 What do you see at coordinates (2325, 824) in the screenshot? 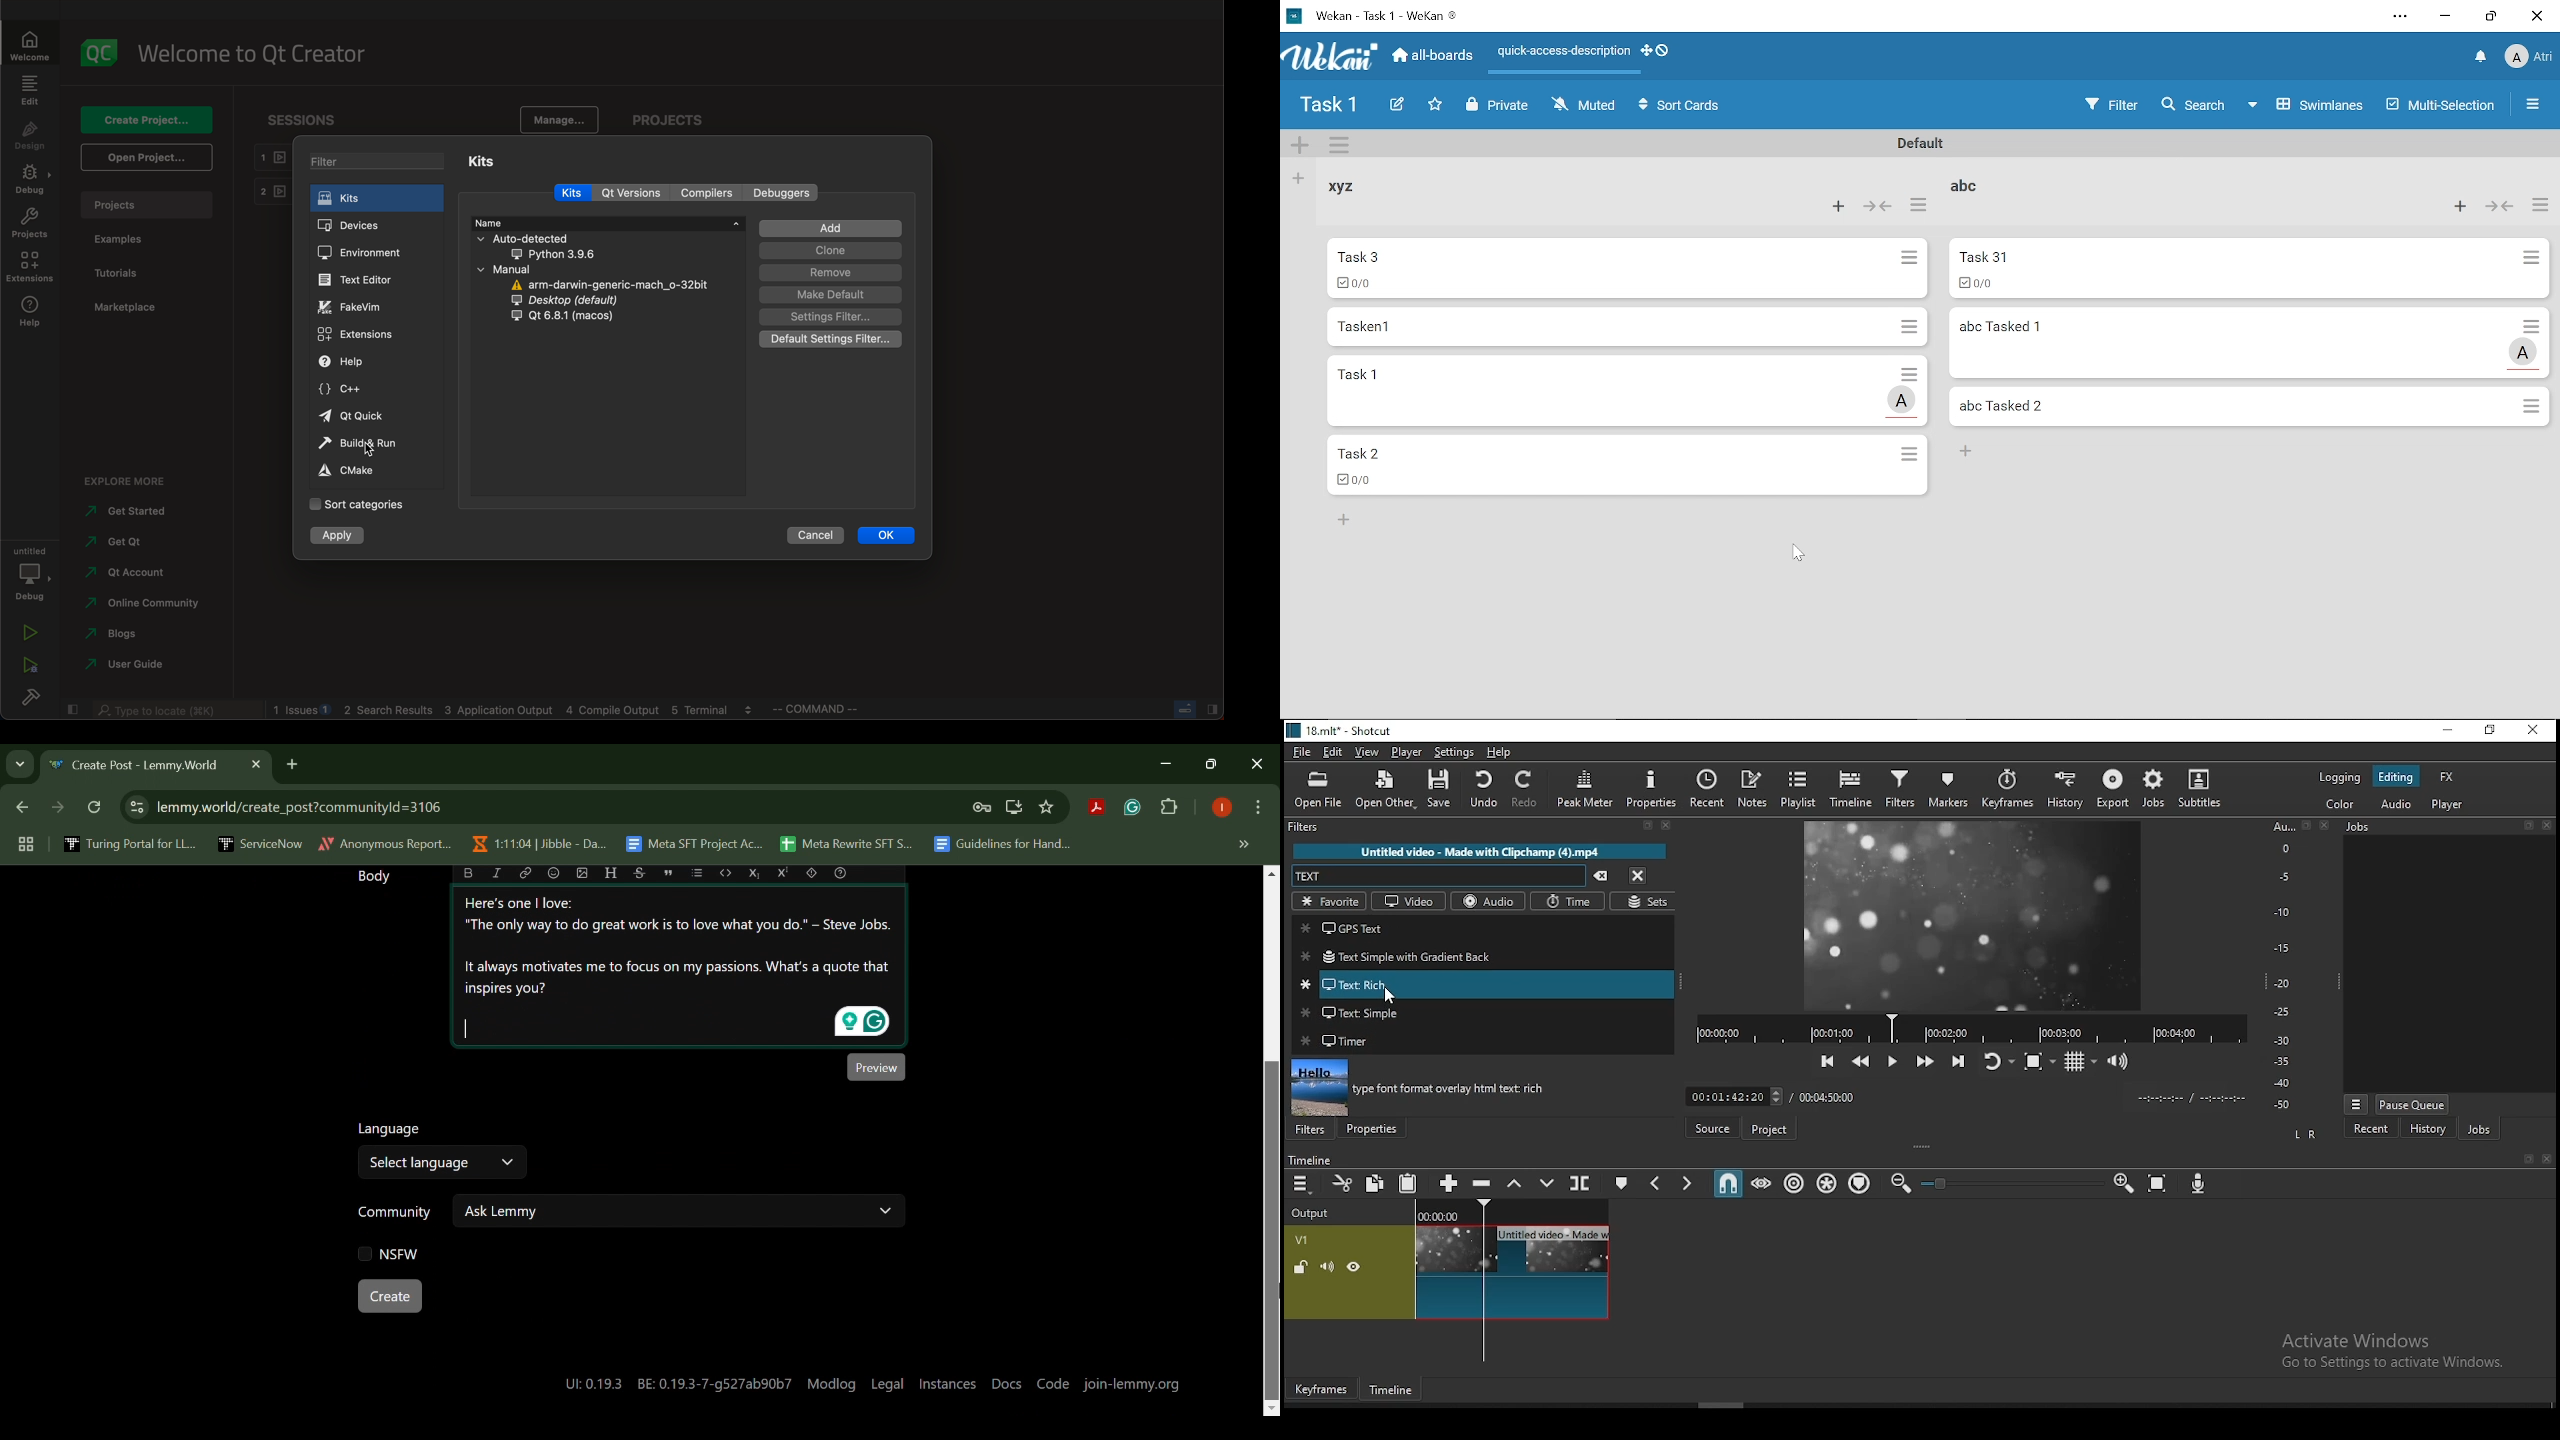
I see `Close` at bounding box center [2325, 824].